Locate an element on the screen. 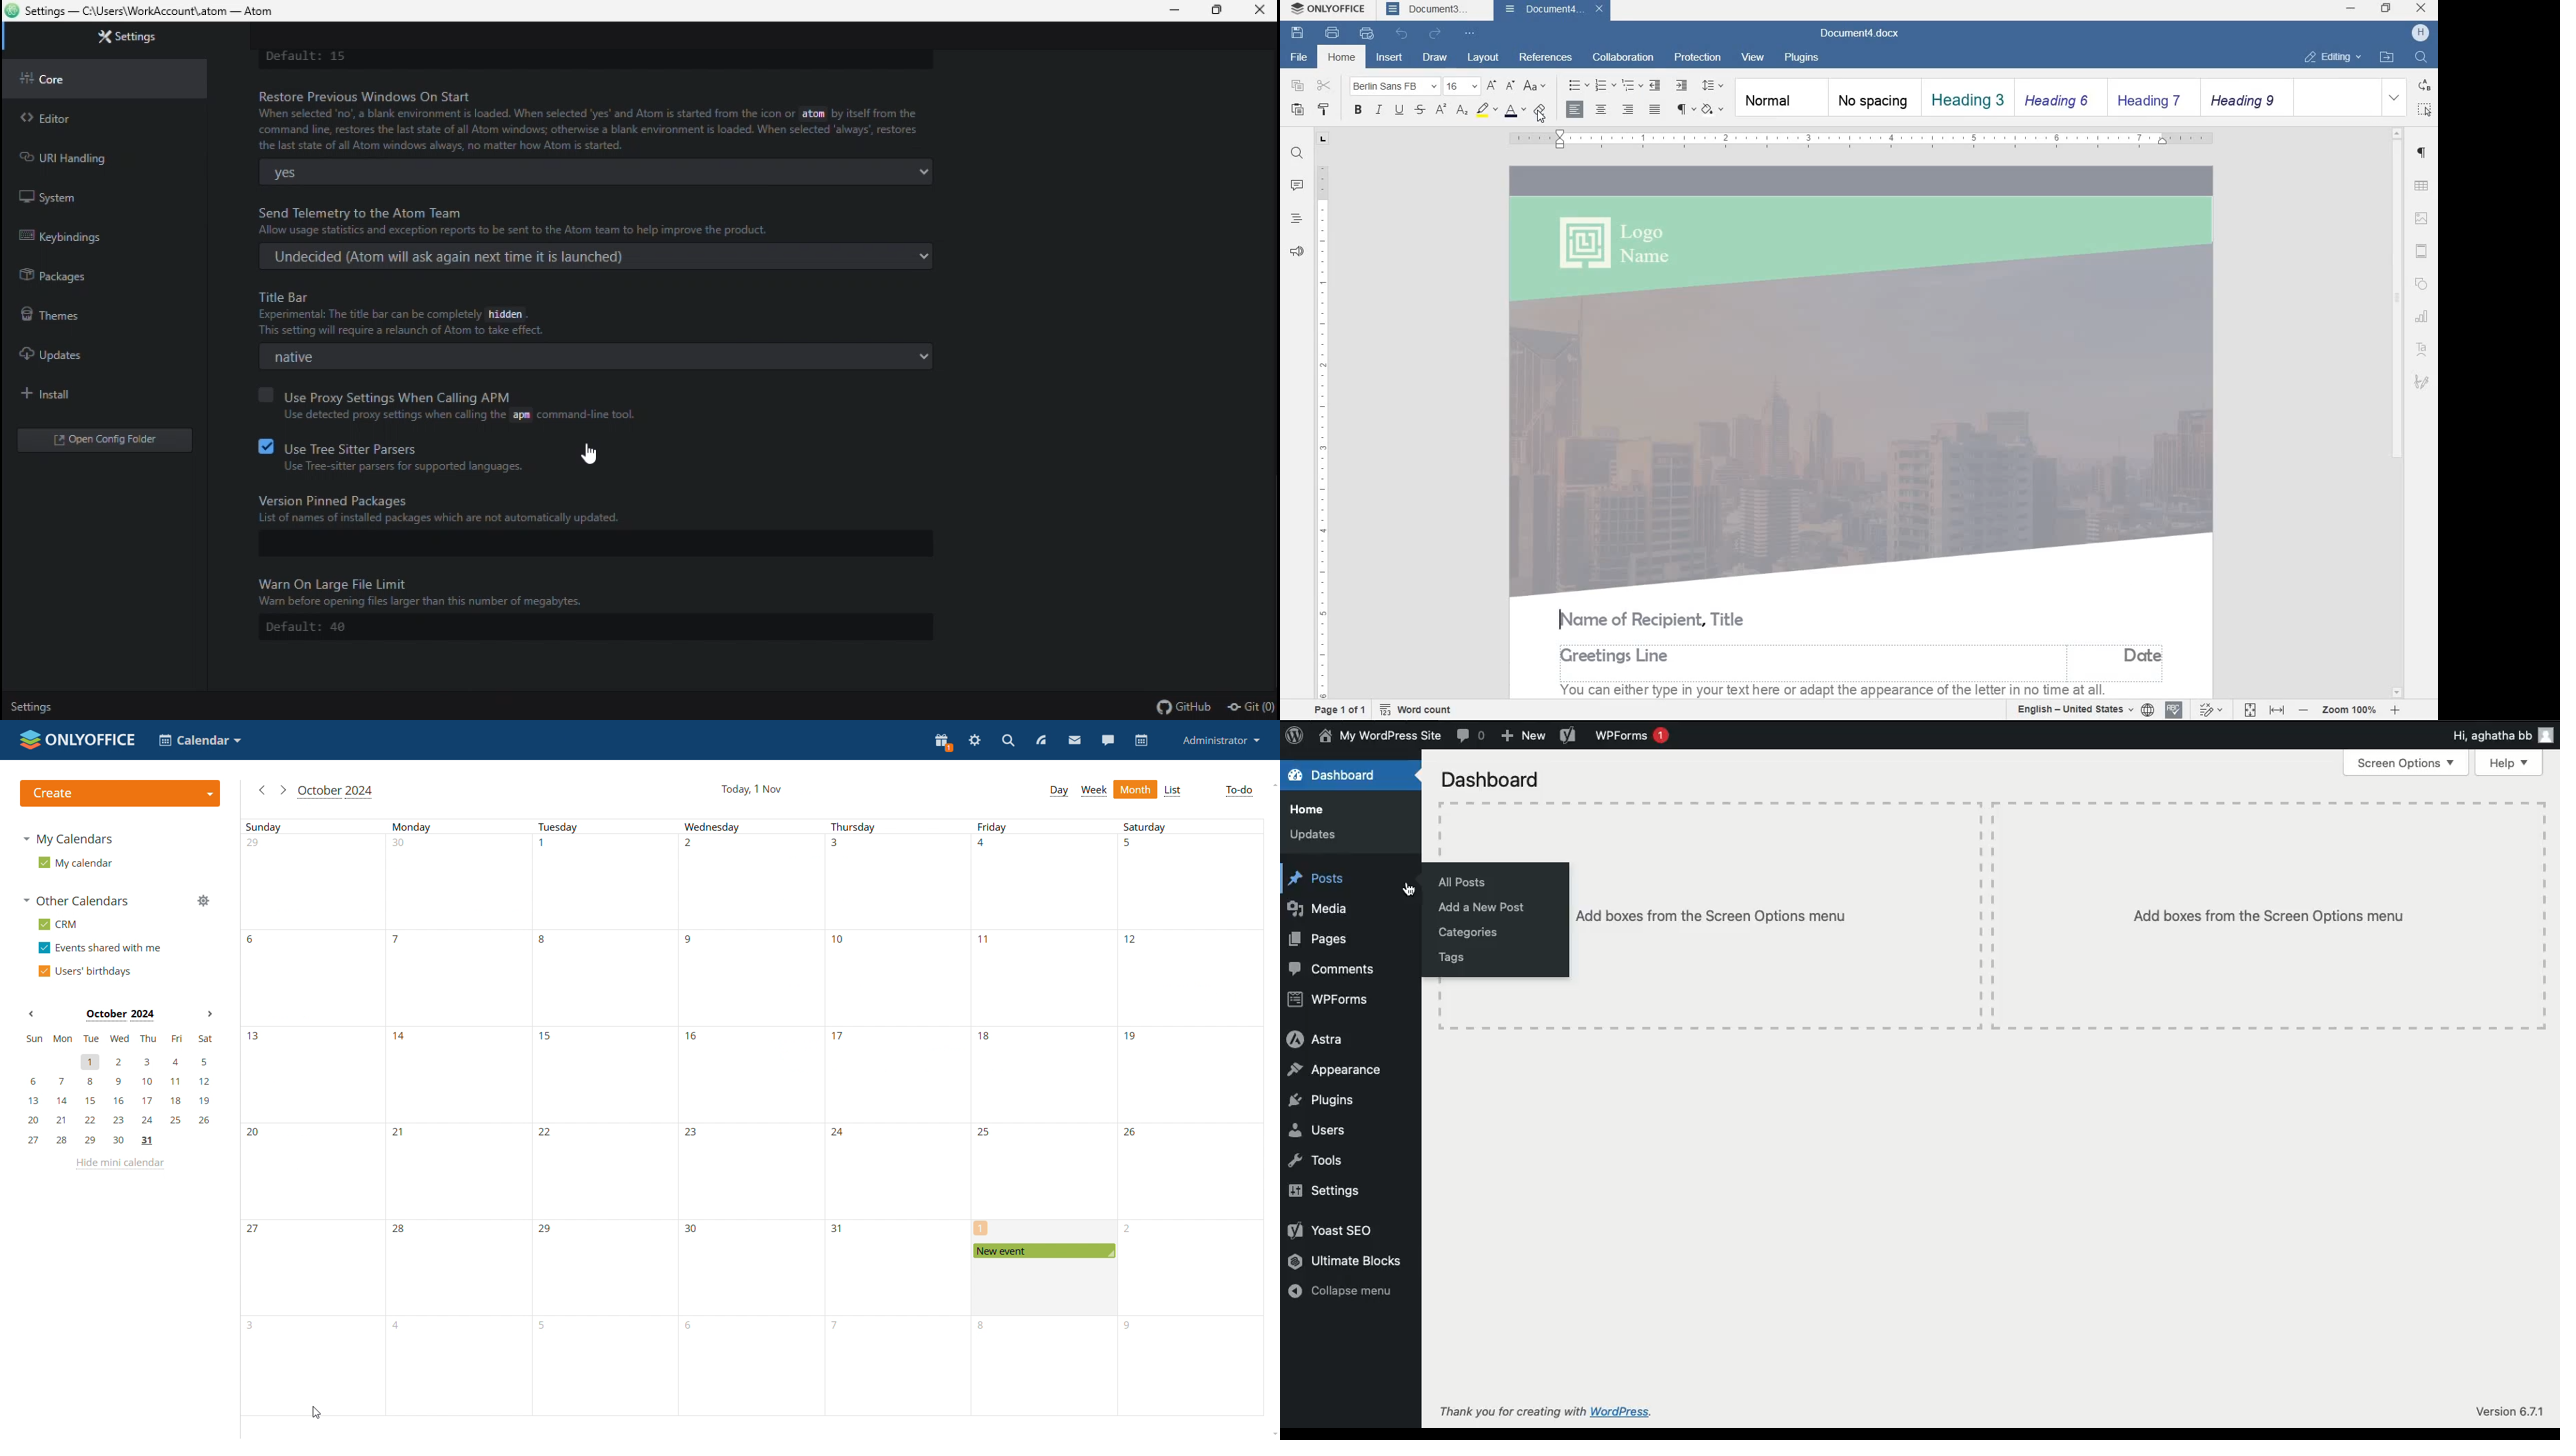  scroll down is located at coordinates (1276, 1431).